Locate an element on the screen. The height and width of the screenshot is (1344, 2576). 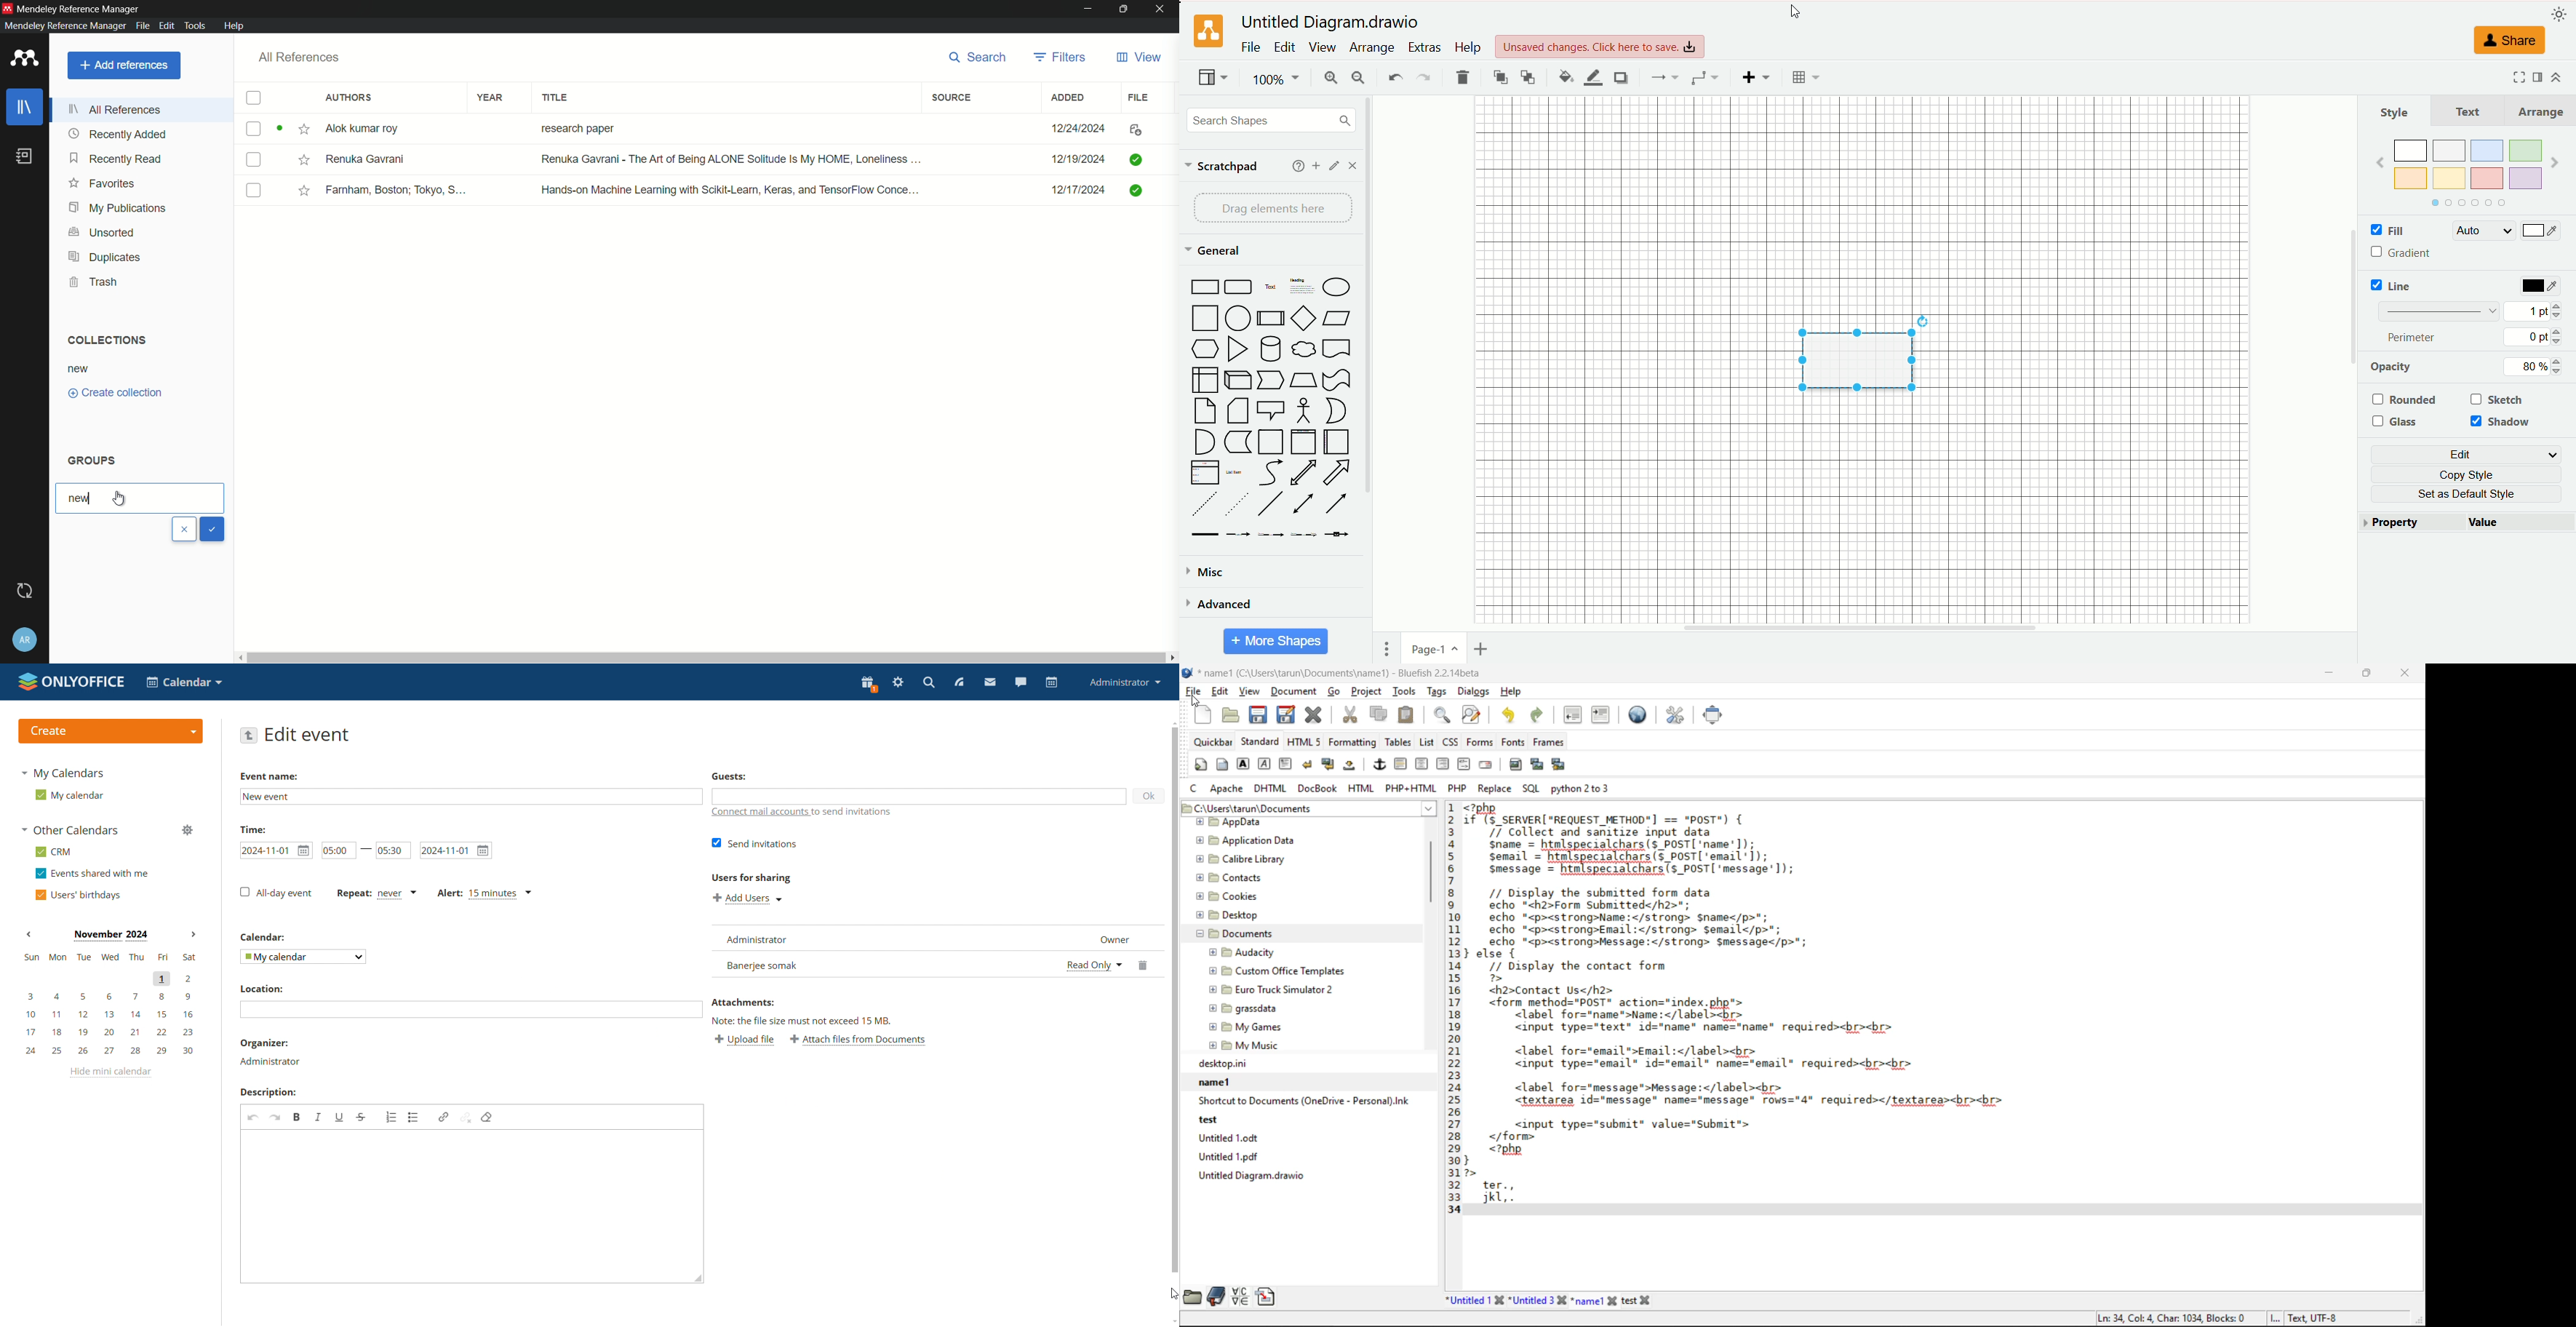
gradient is located at coordinates (2404, 253).